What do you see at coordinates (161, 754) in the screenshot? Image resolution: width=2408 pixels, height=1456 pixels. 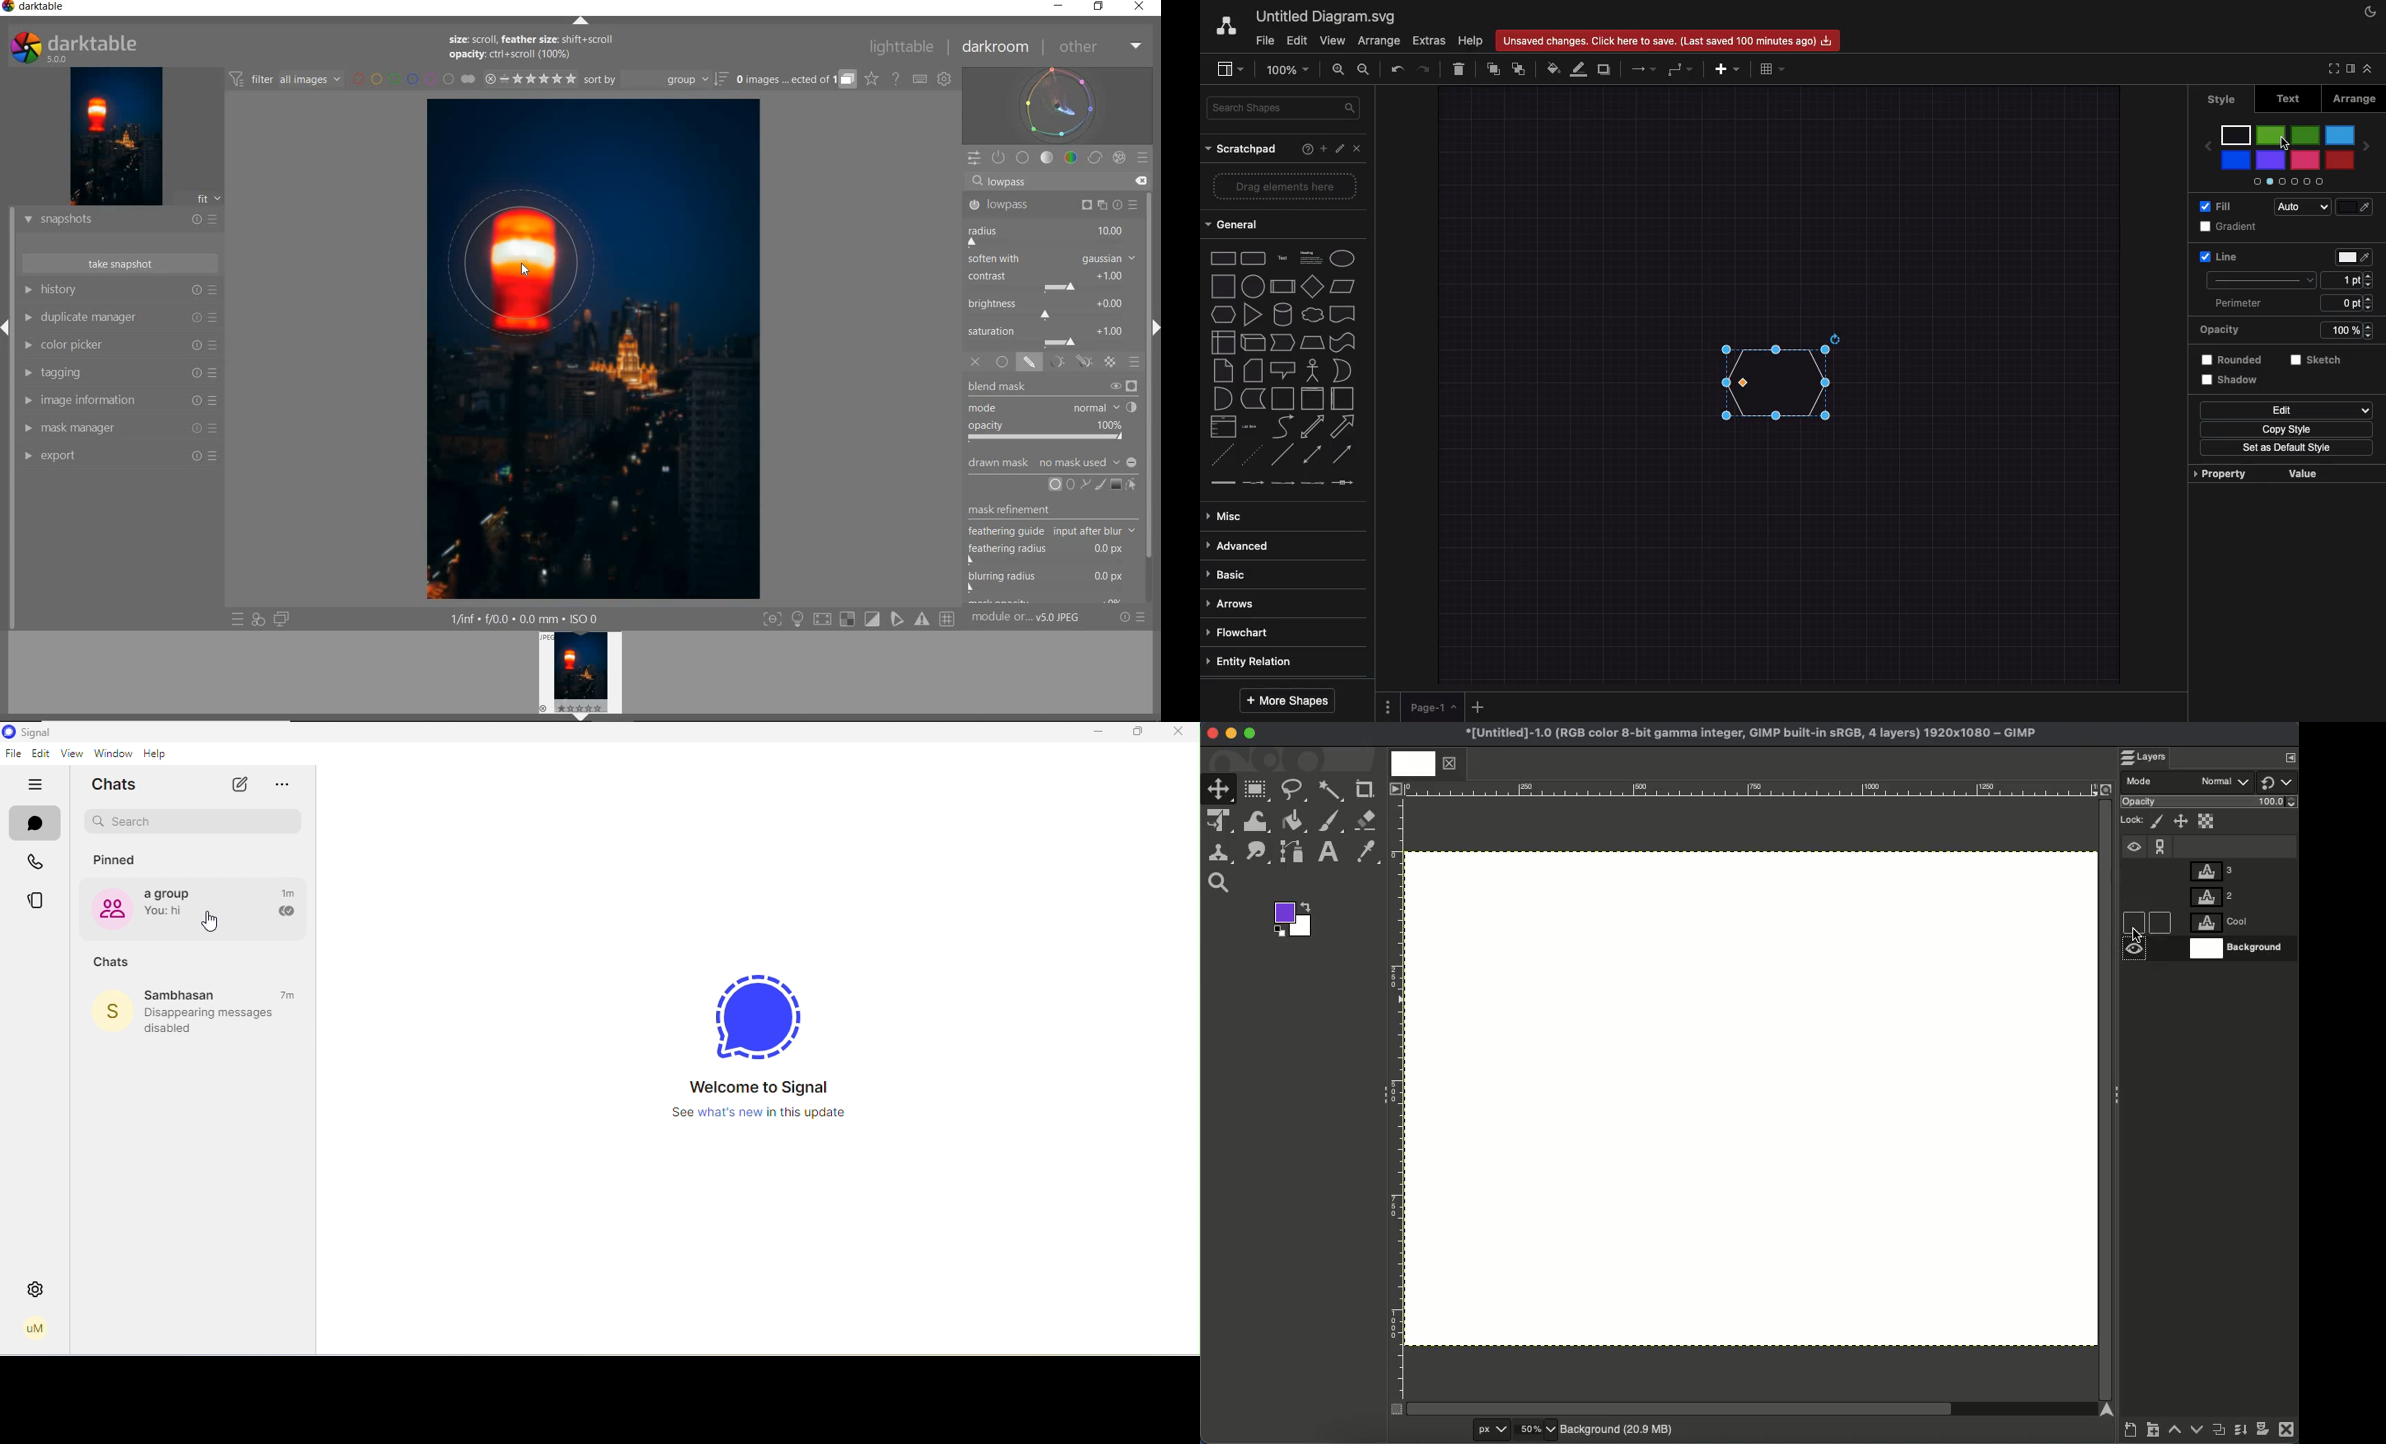 I see `help` at bounding box center [161, 754].